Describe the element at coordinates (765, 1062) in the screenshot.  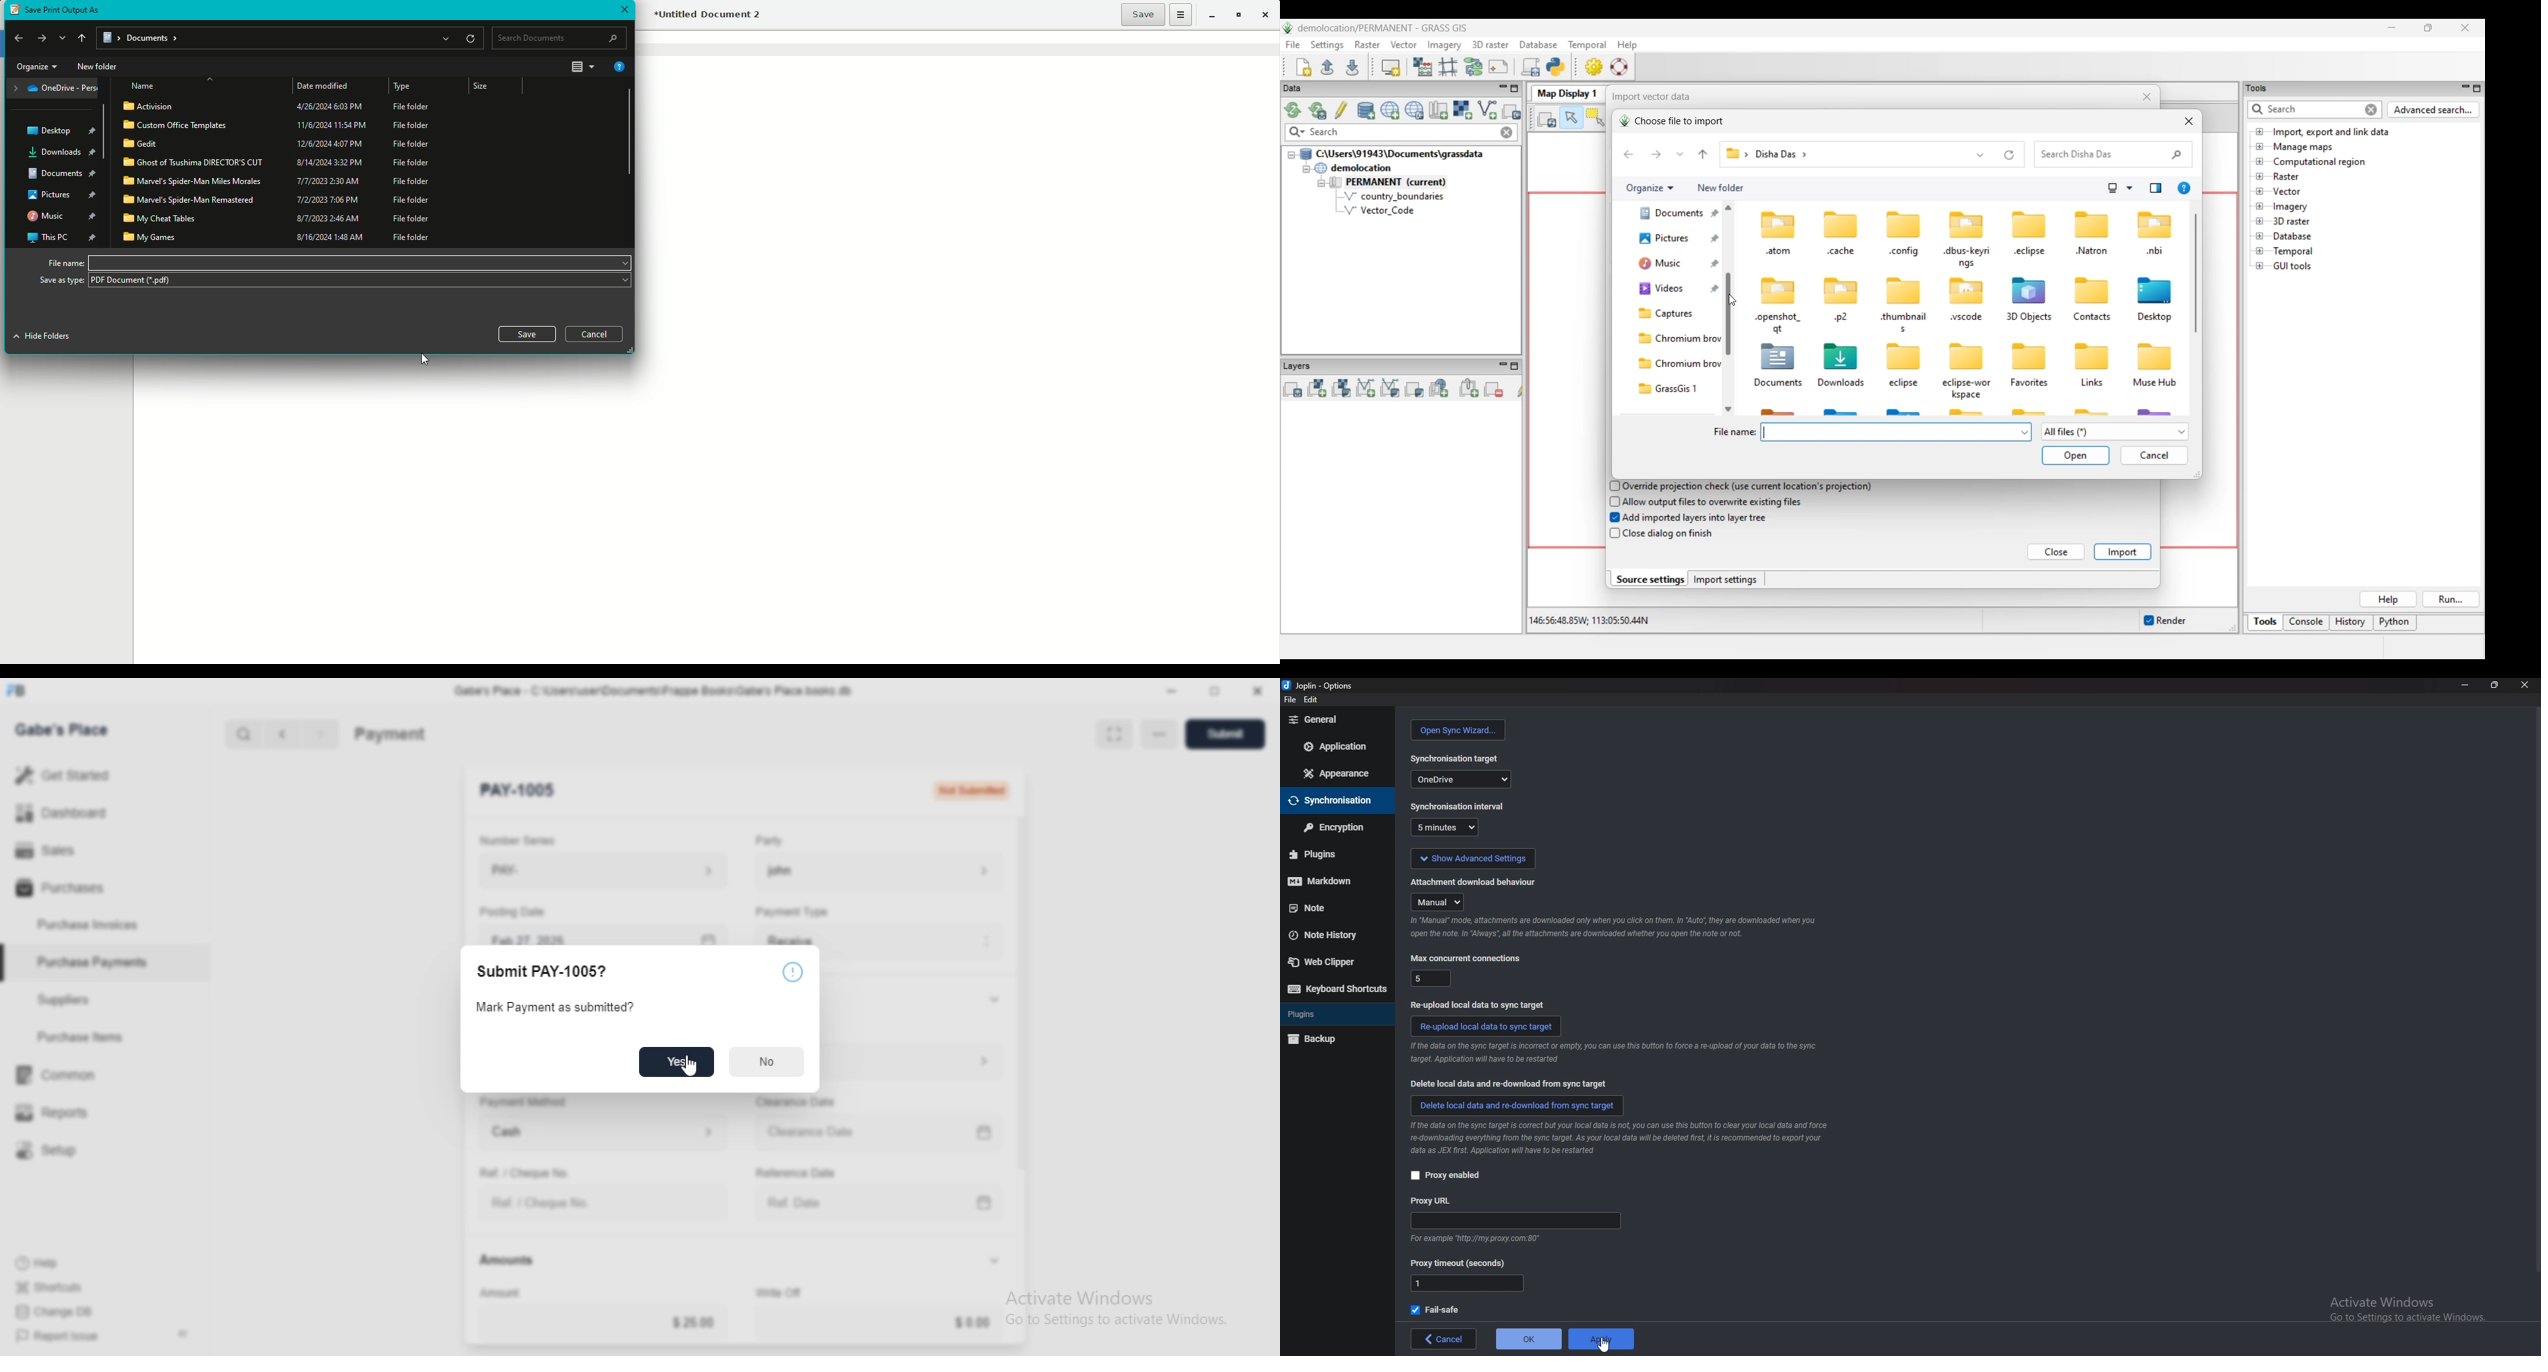
I see `No` at that location.